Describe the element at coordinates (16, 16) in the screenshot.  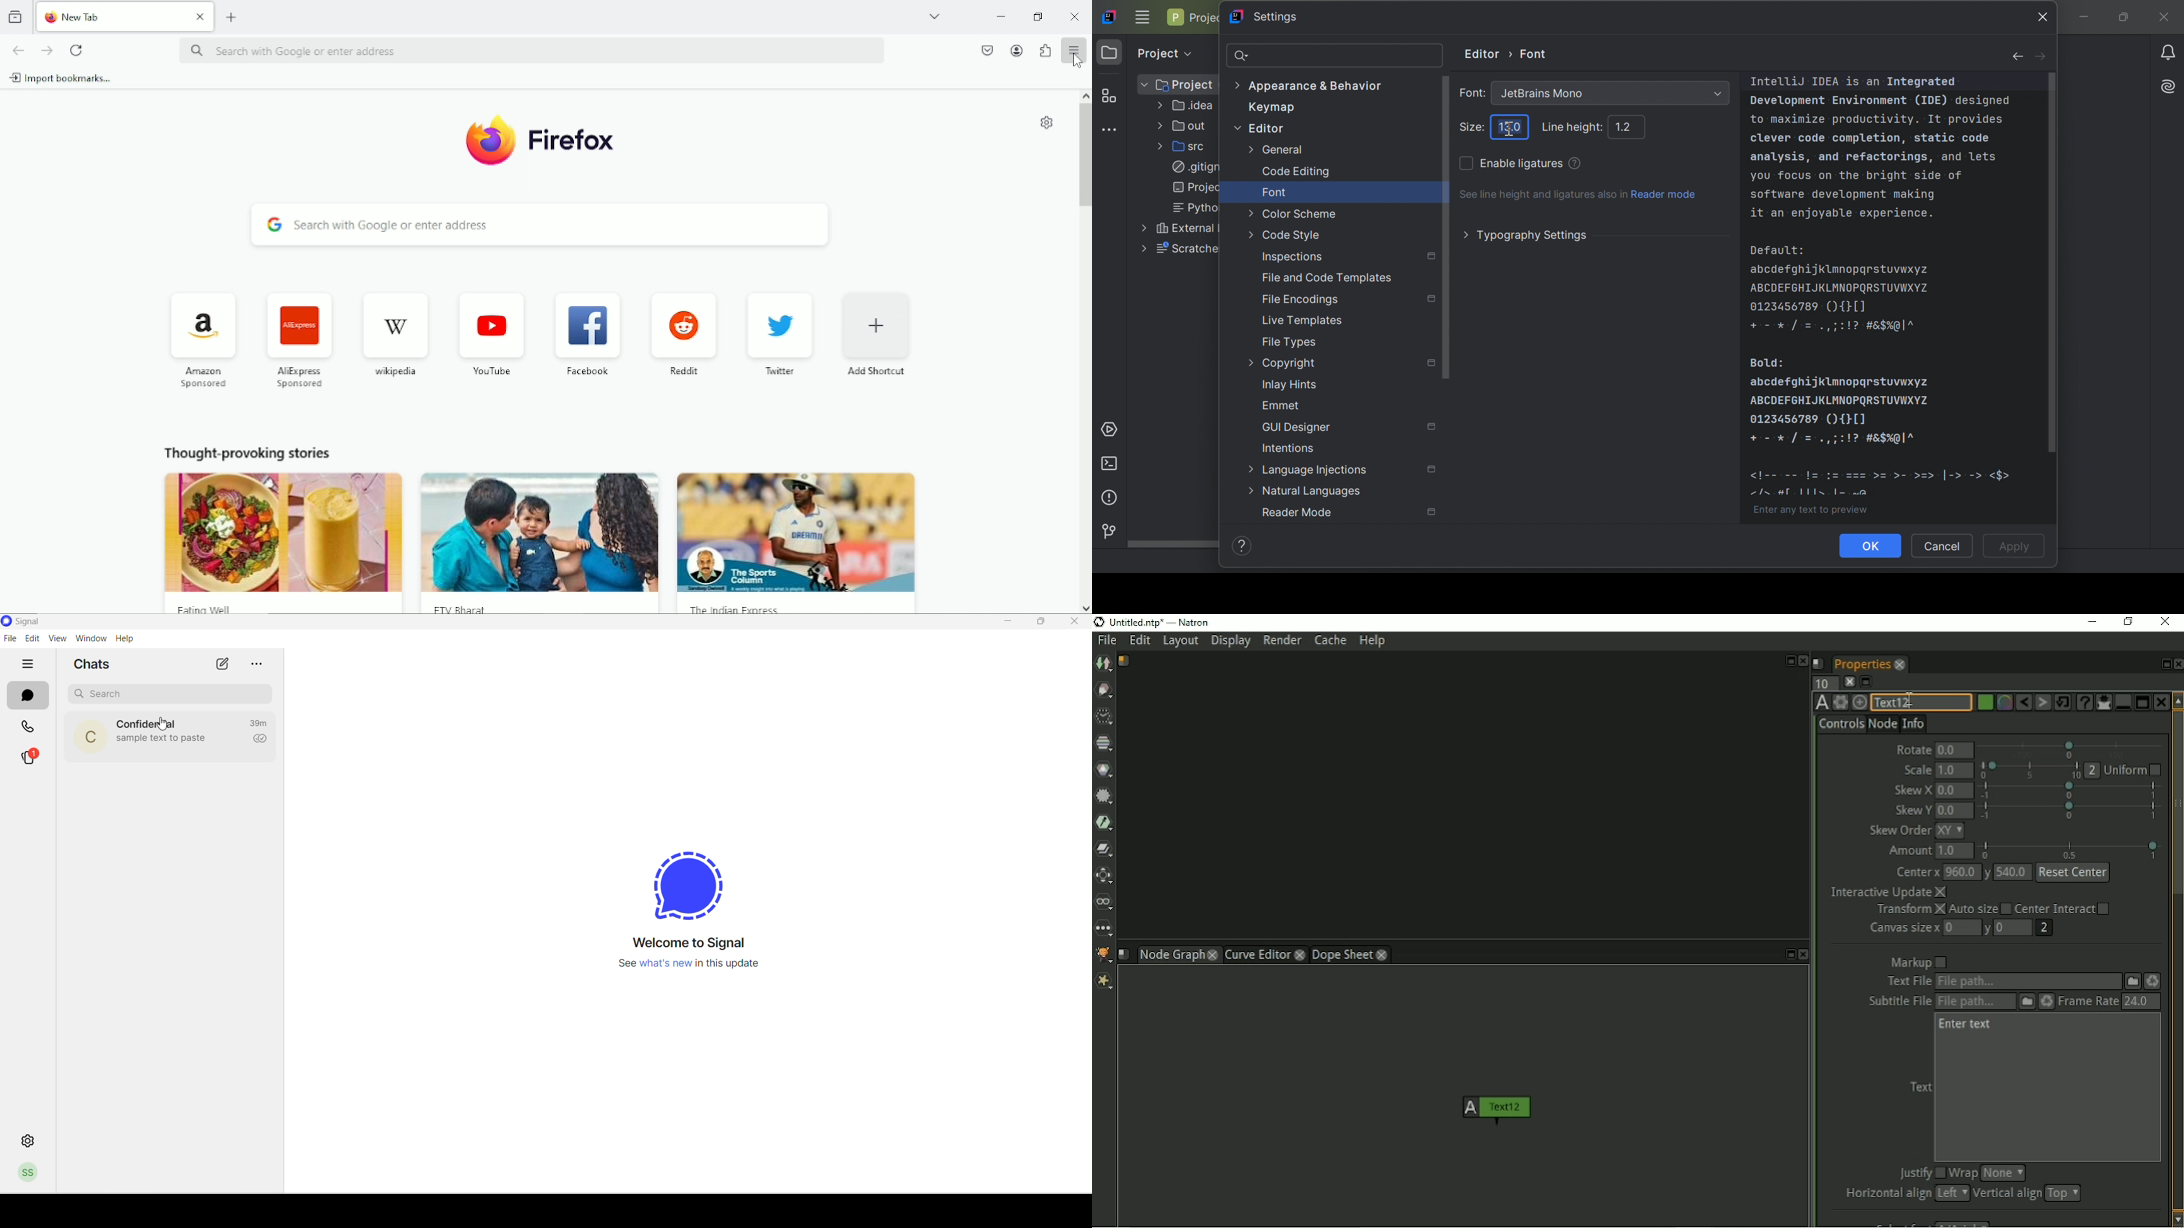
I see `view recent browsing` at that location.